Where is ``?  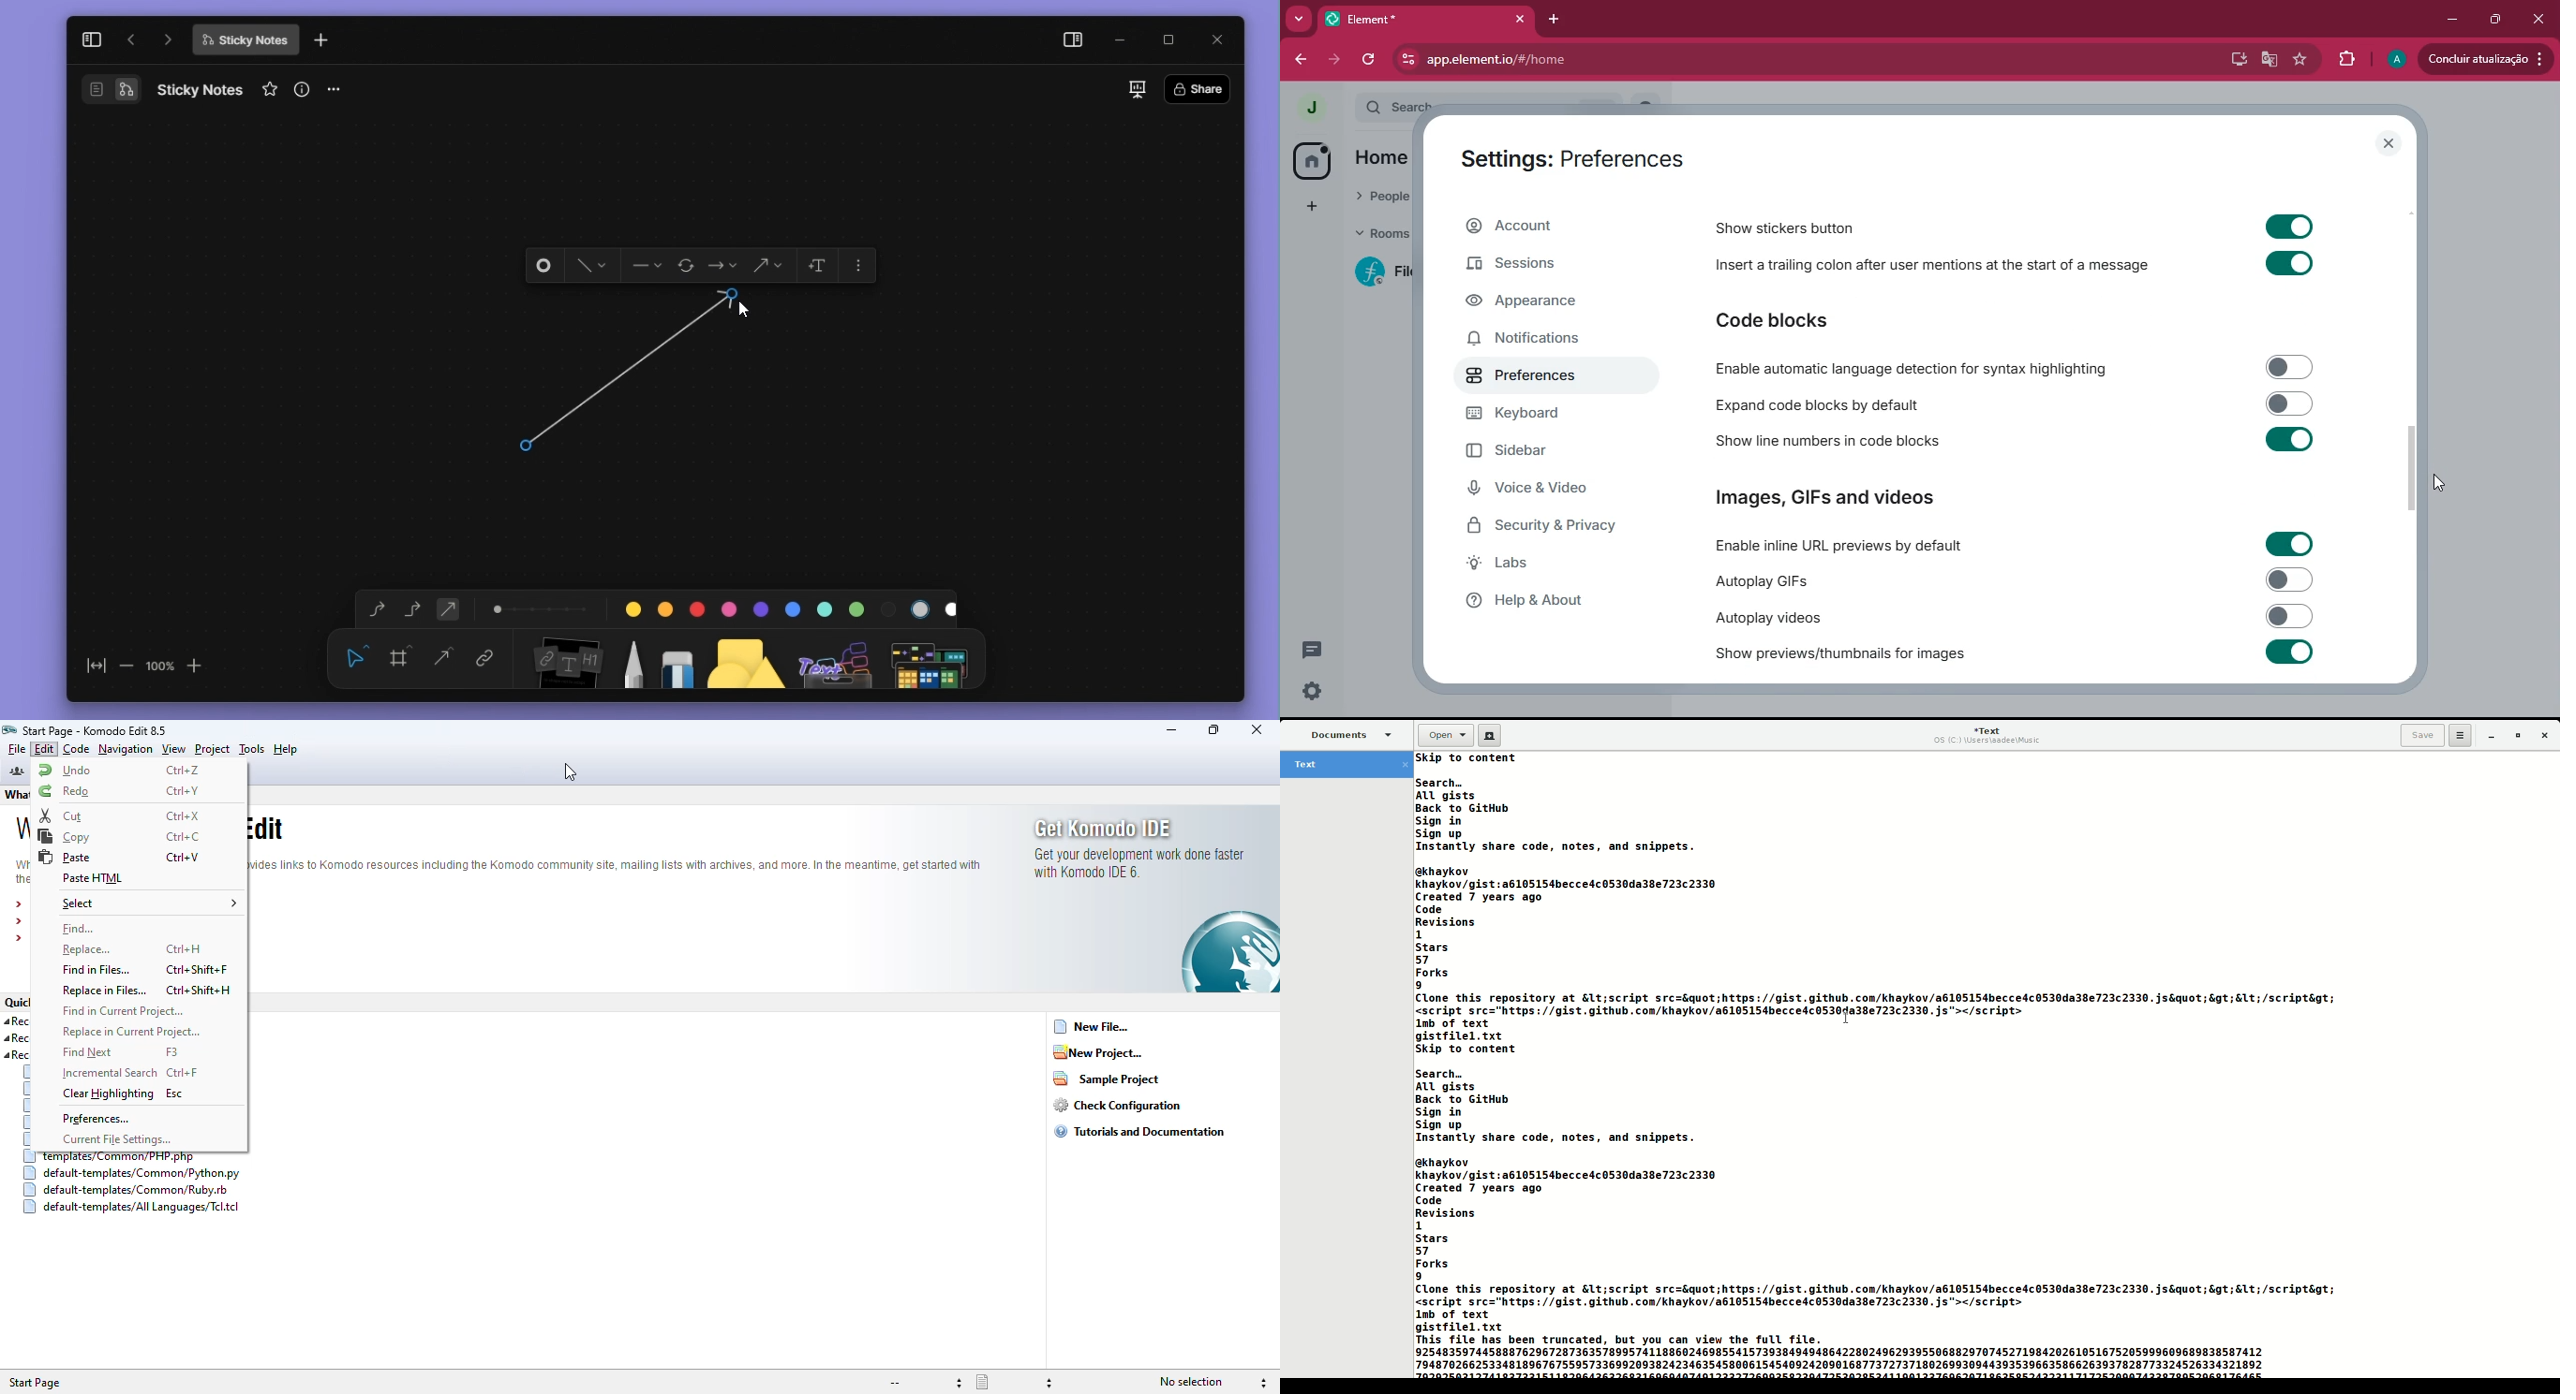  is located at coordinates (2289, 265).